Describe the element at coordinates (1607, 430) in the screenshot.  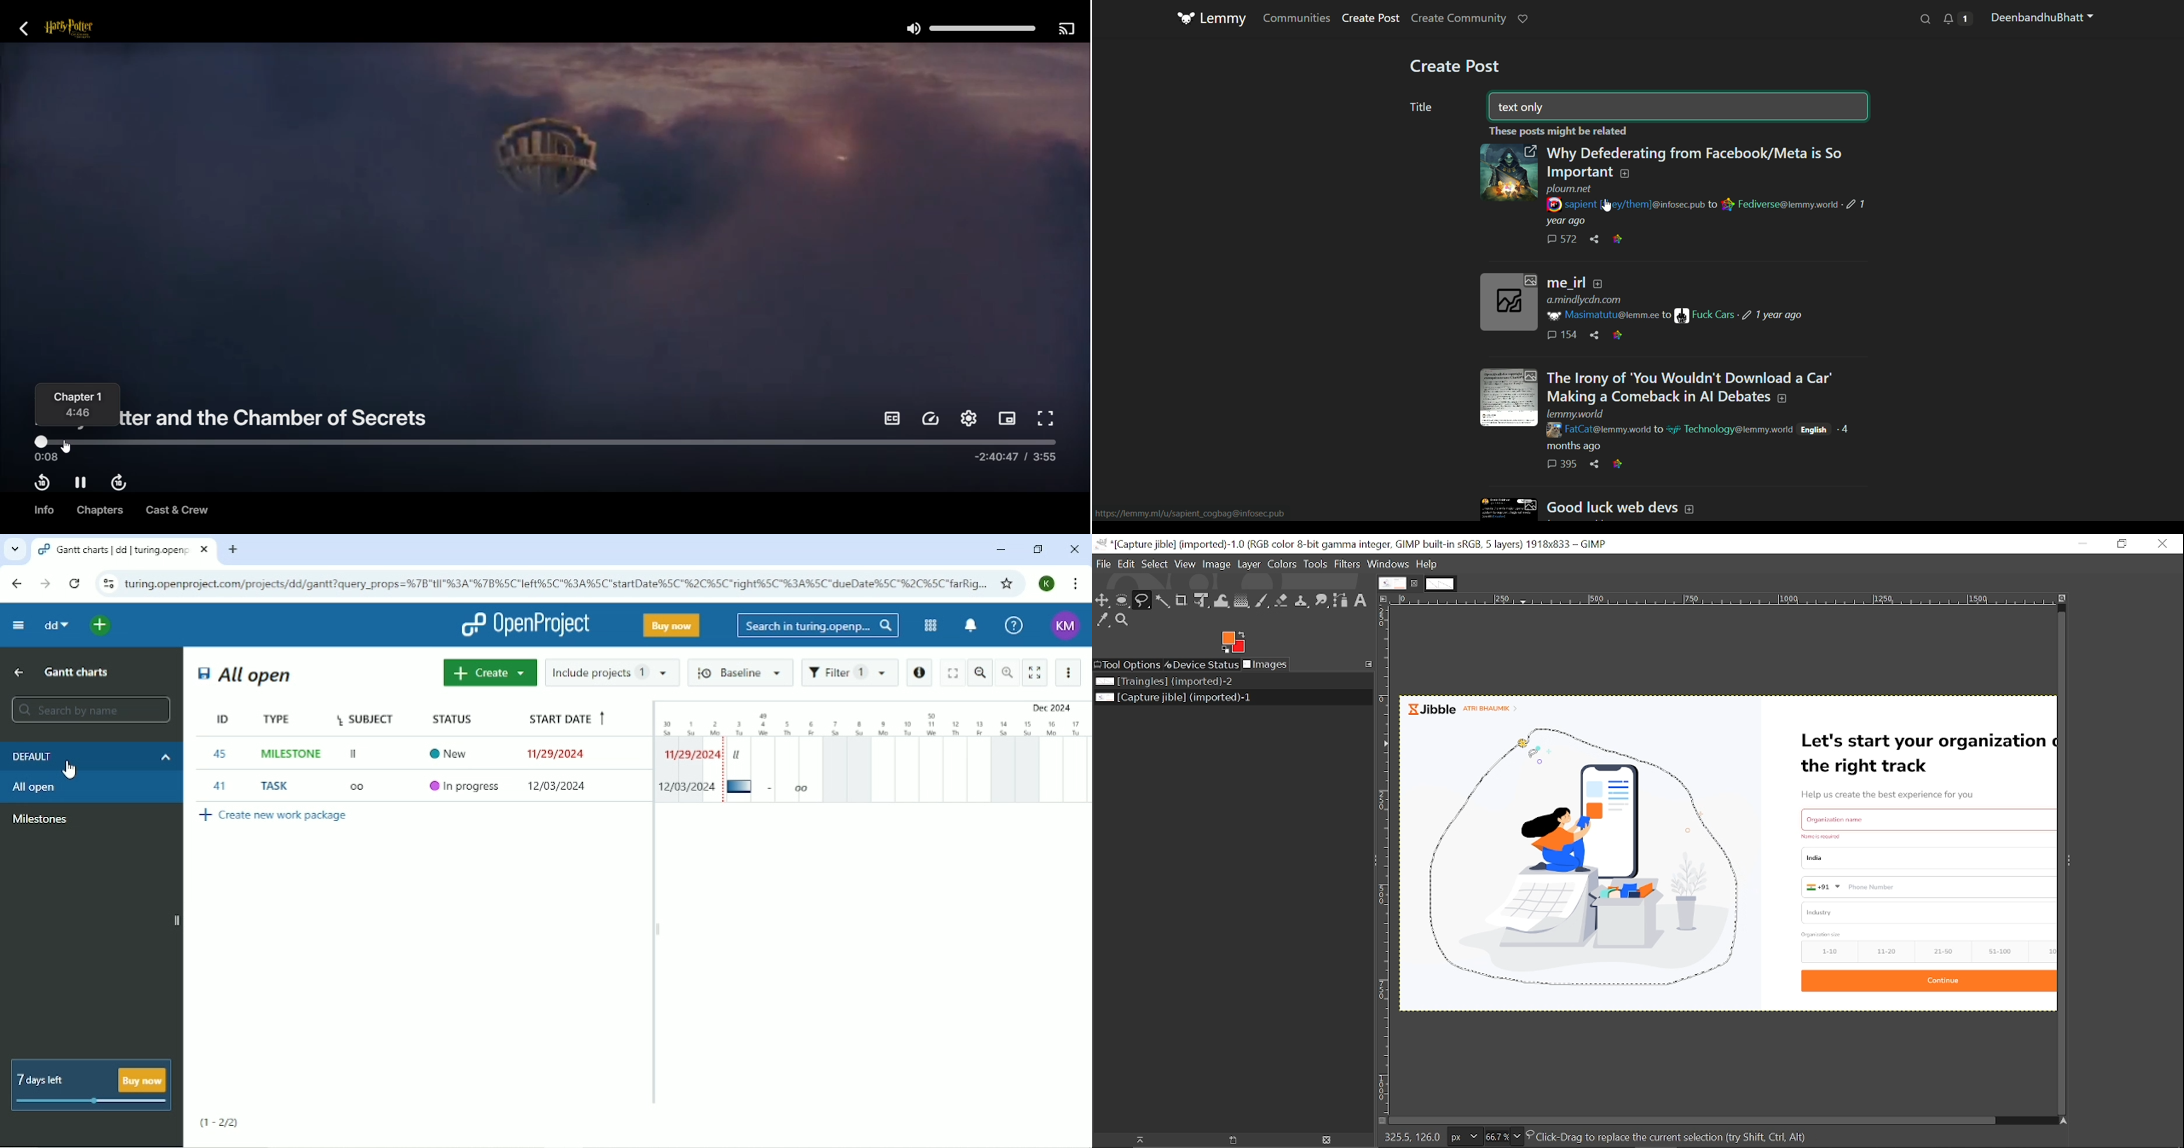
I see `Link to FatCat page` at that location.